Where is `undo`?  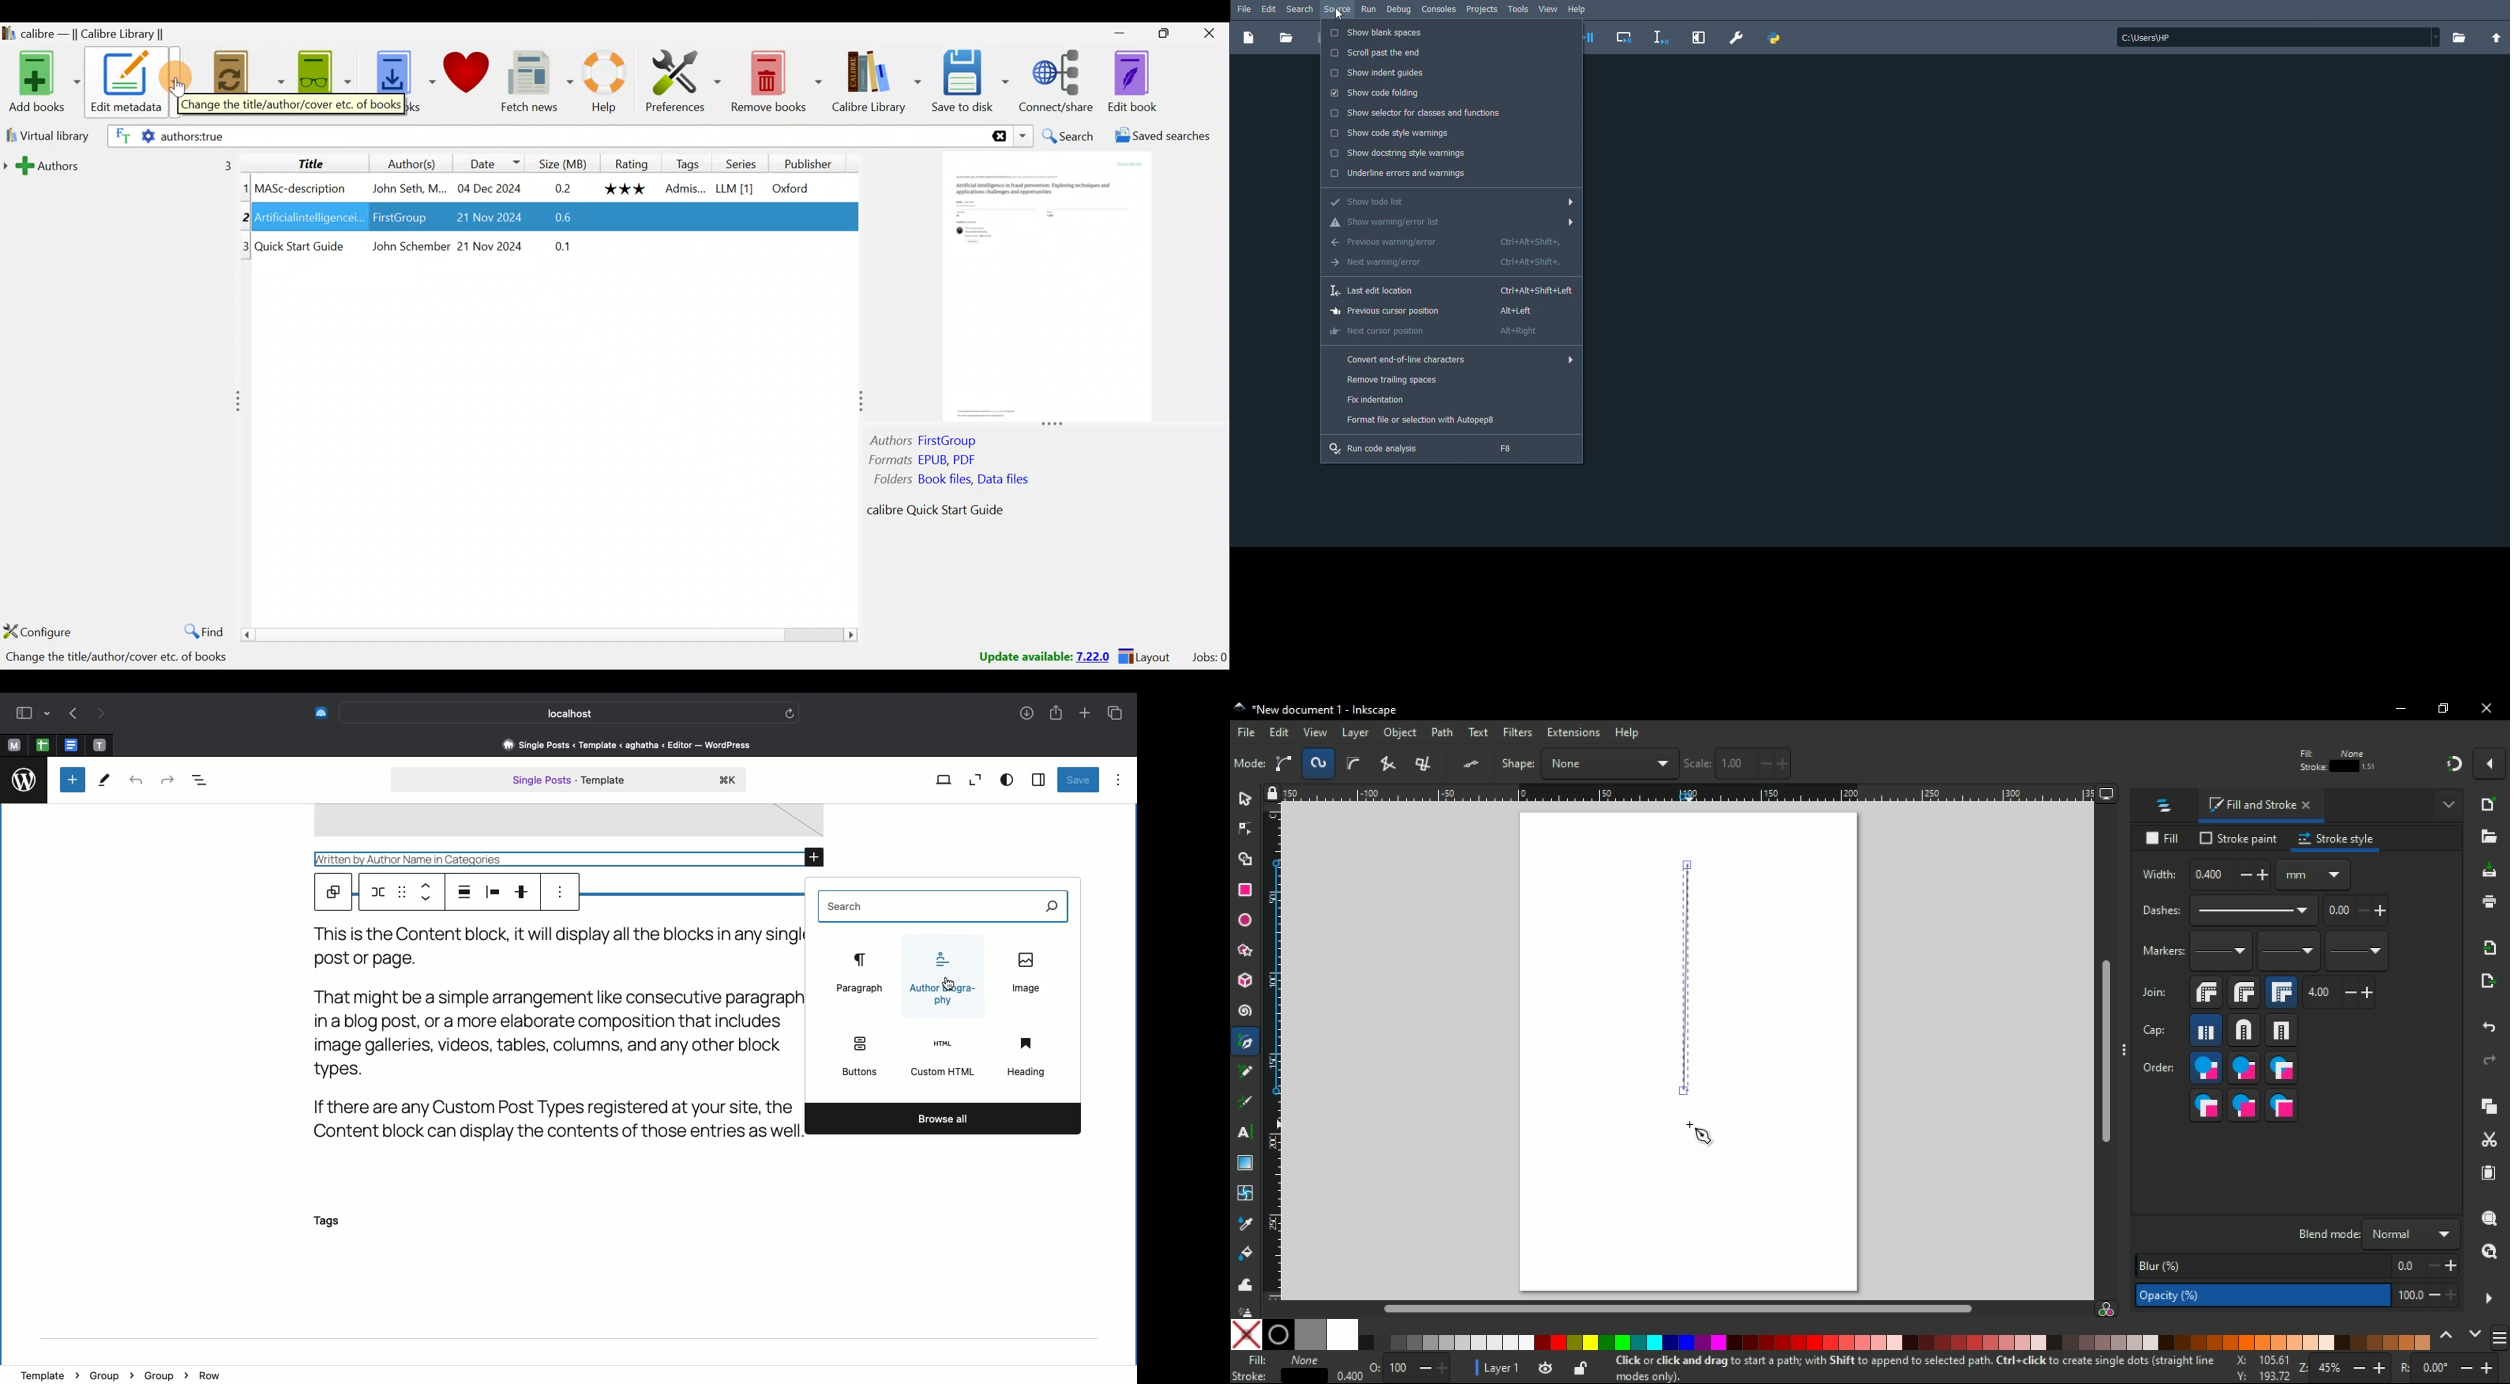
undo is located at coordinates (2491, 1024).